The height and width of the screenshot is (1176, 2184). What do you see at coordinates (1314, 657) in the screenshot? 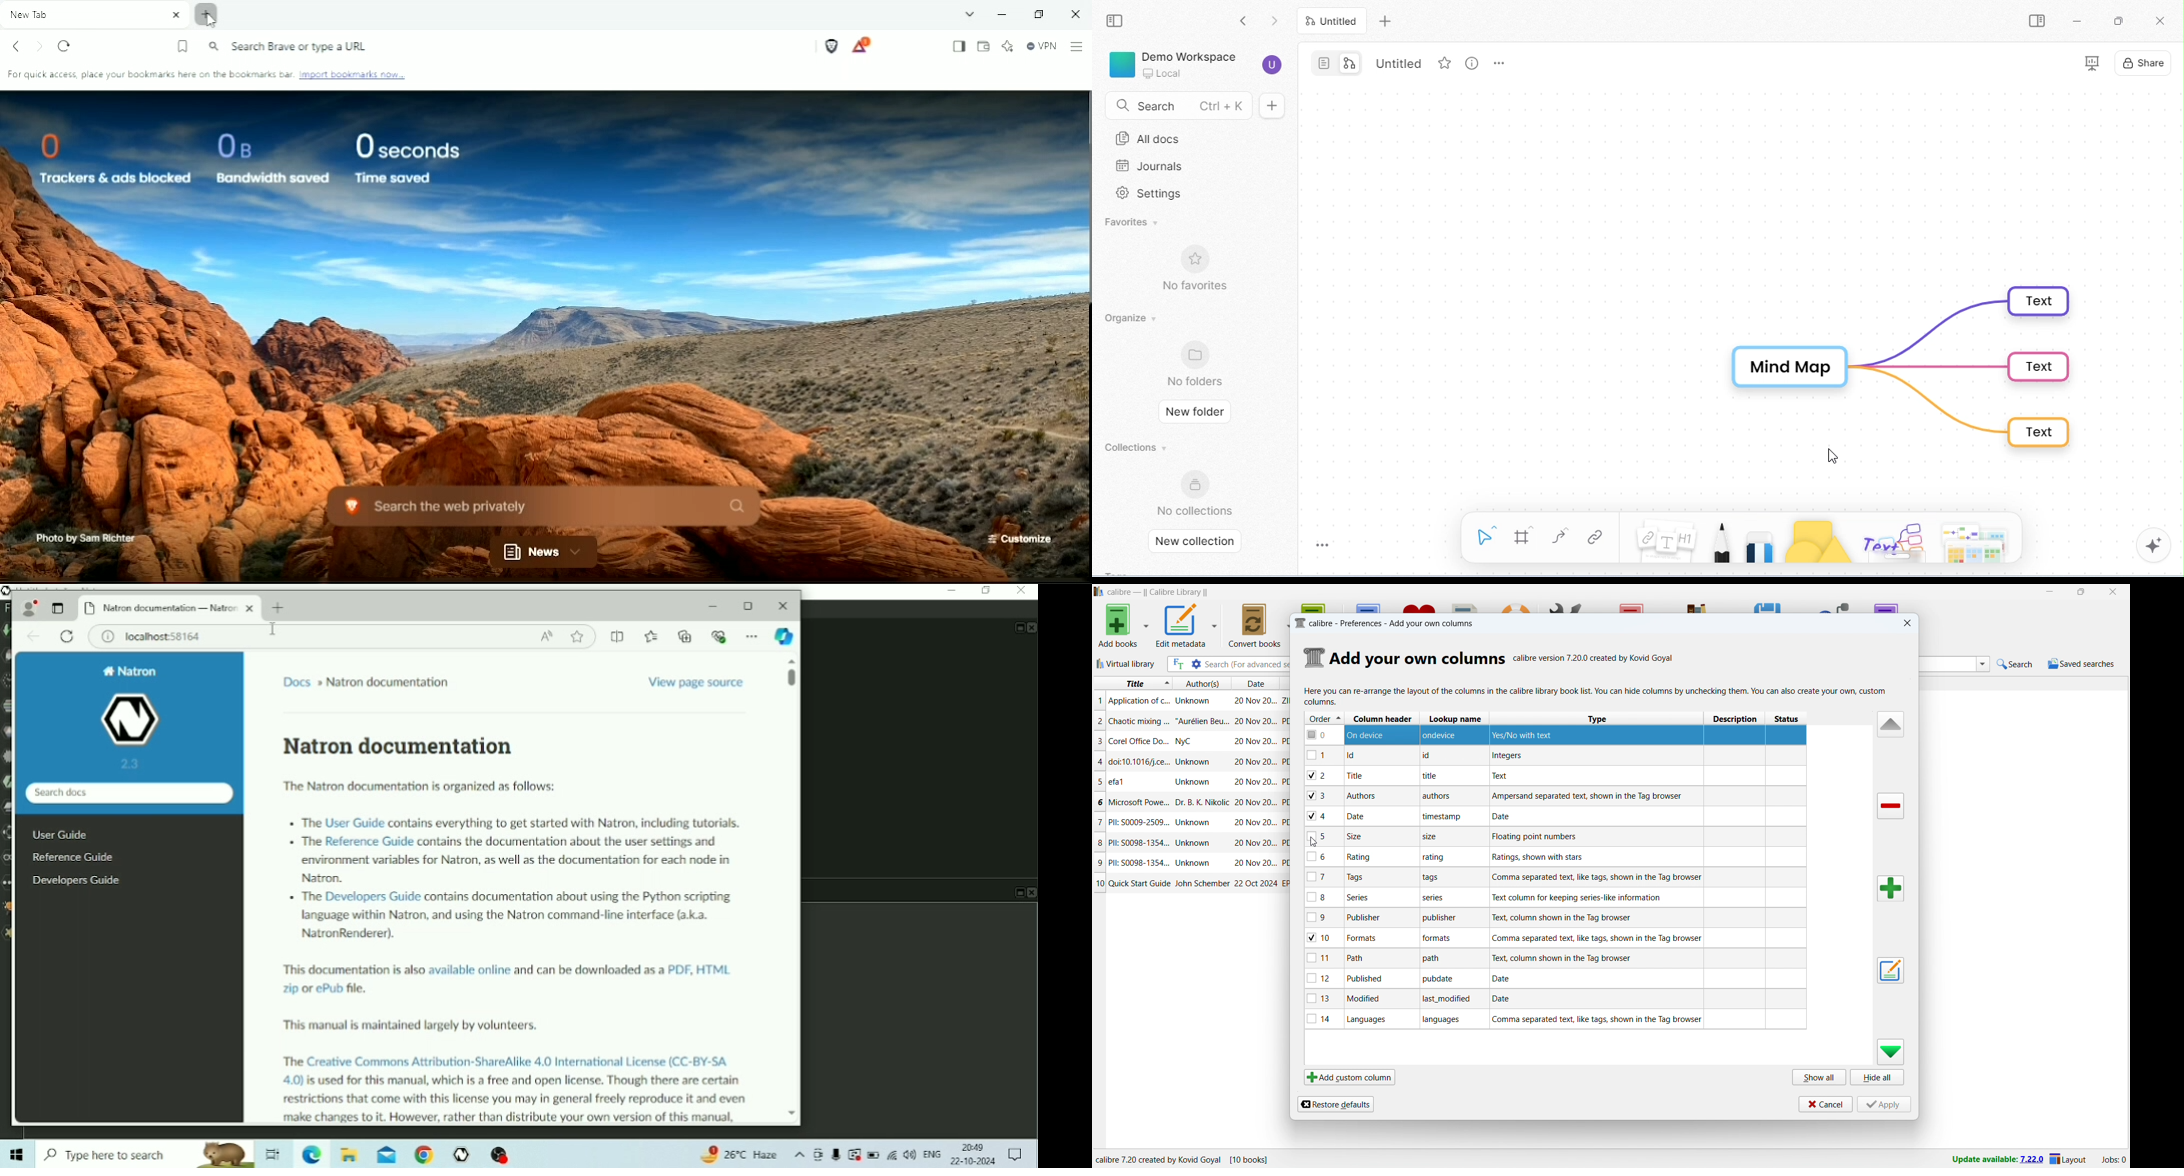
I see `icon` at bounding box center [1314, 657].